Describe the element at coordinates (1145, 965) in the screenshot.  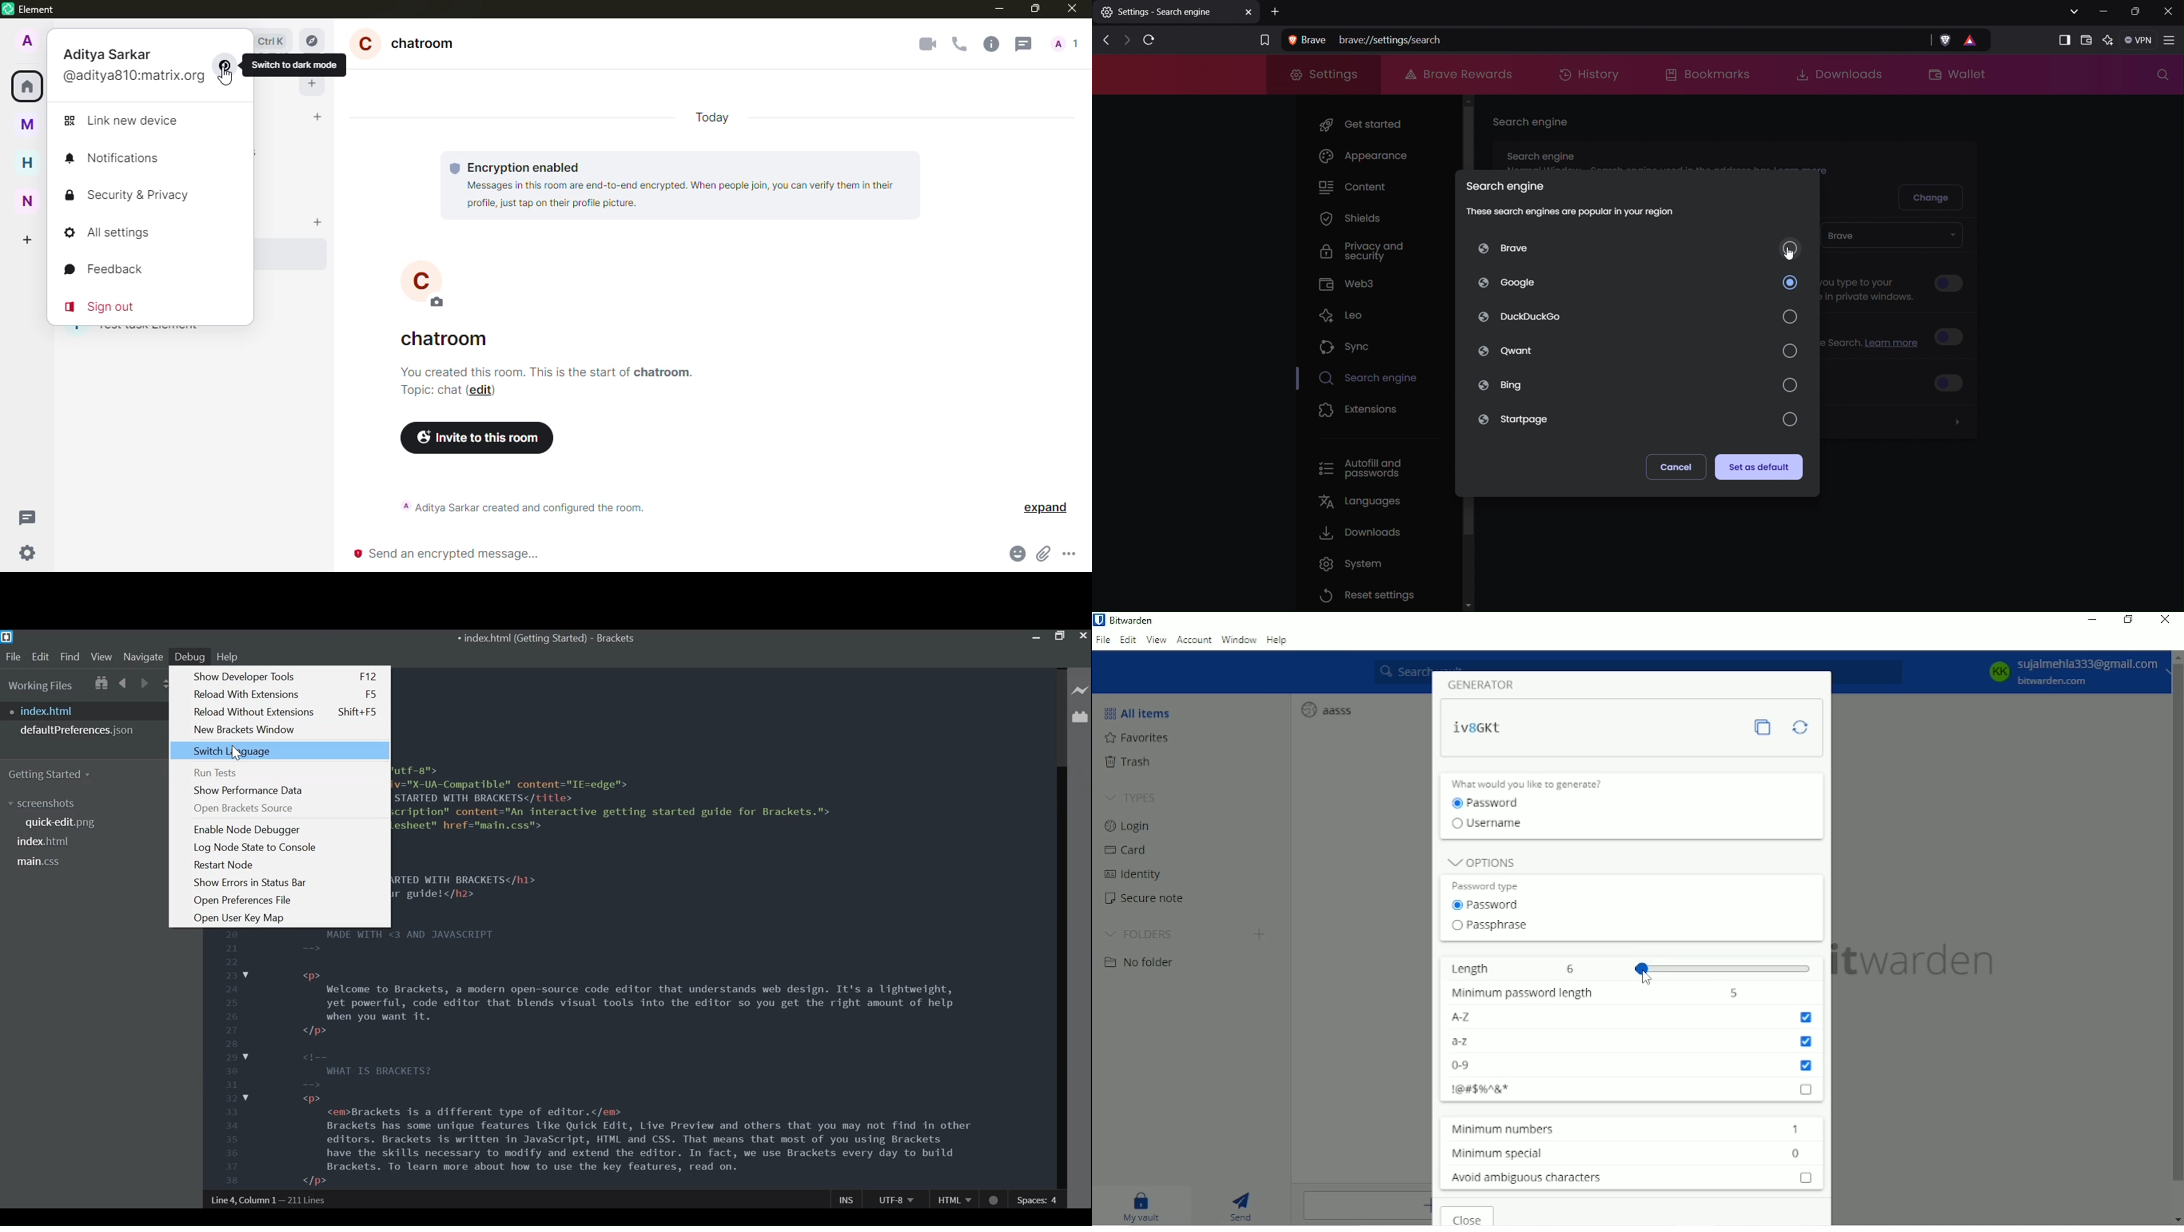
I see `No folder` at that location.